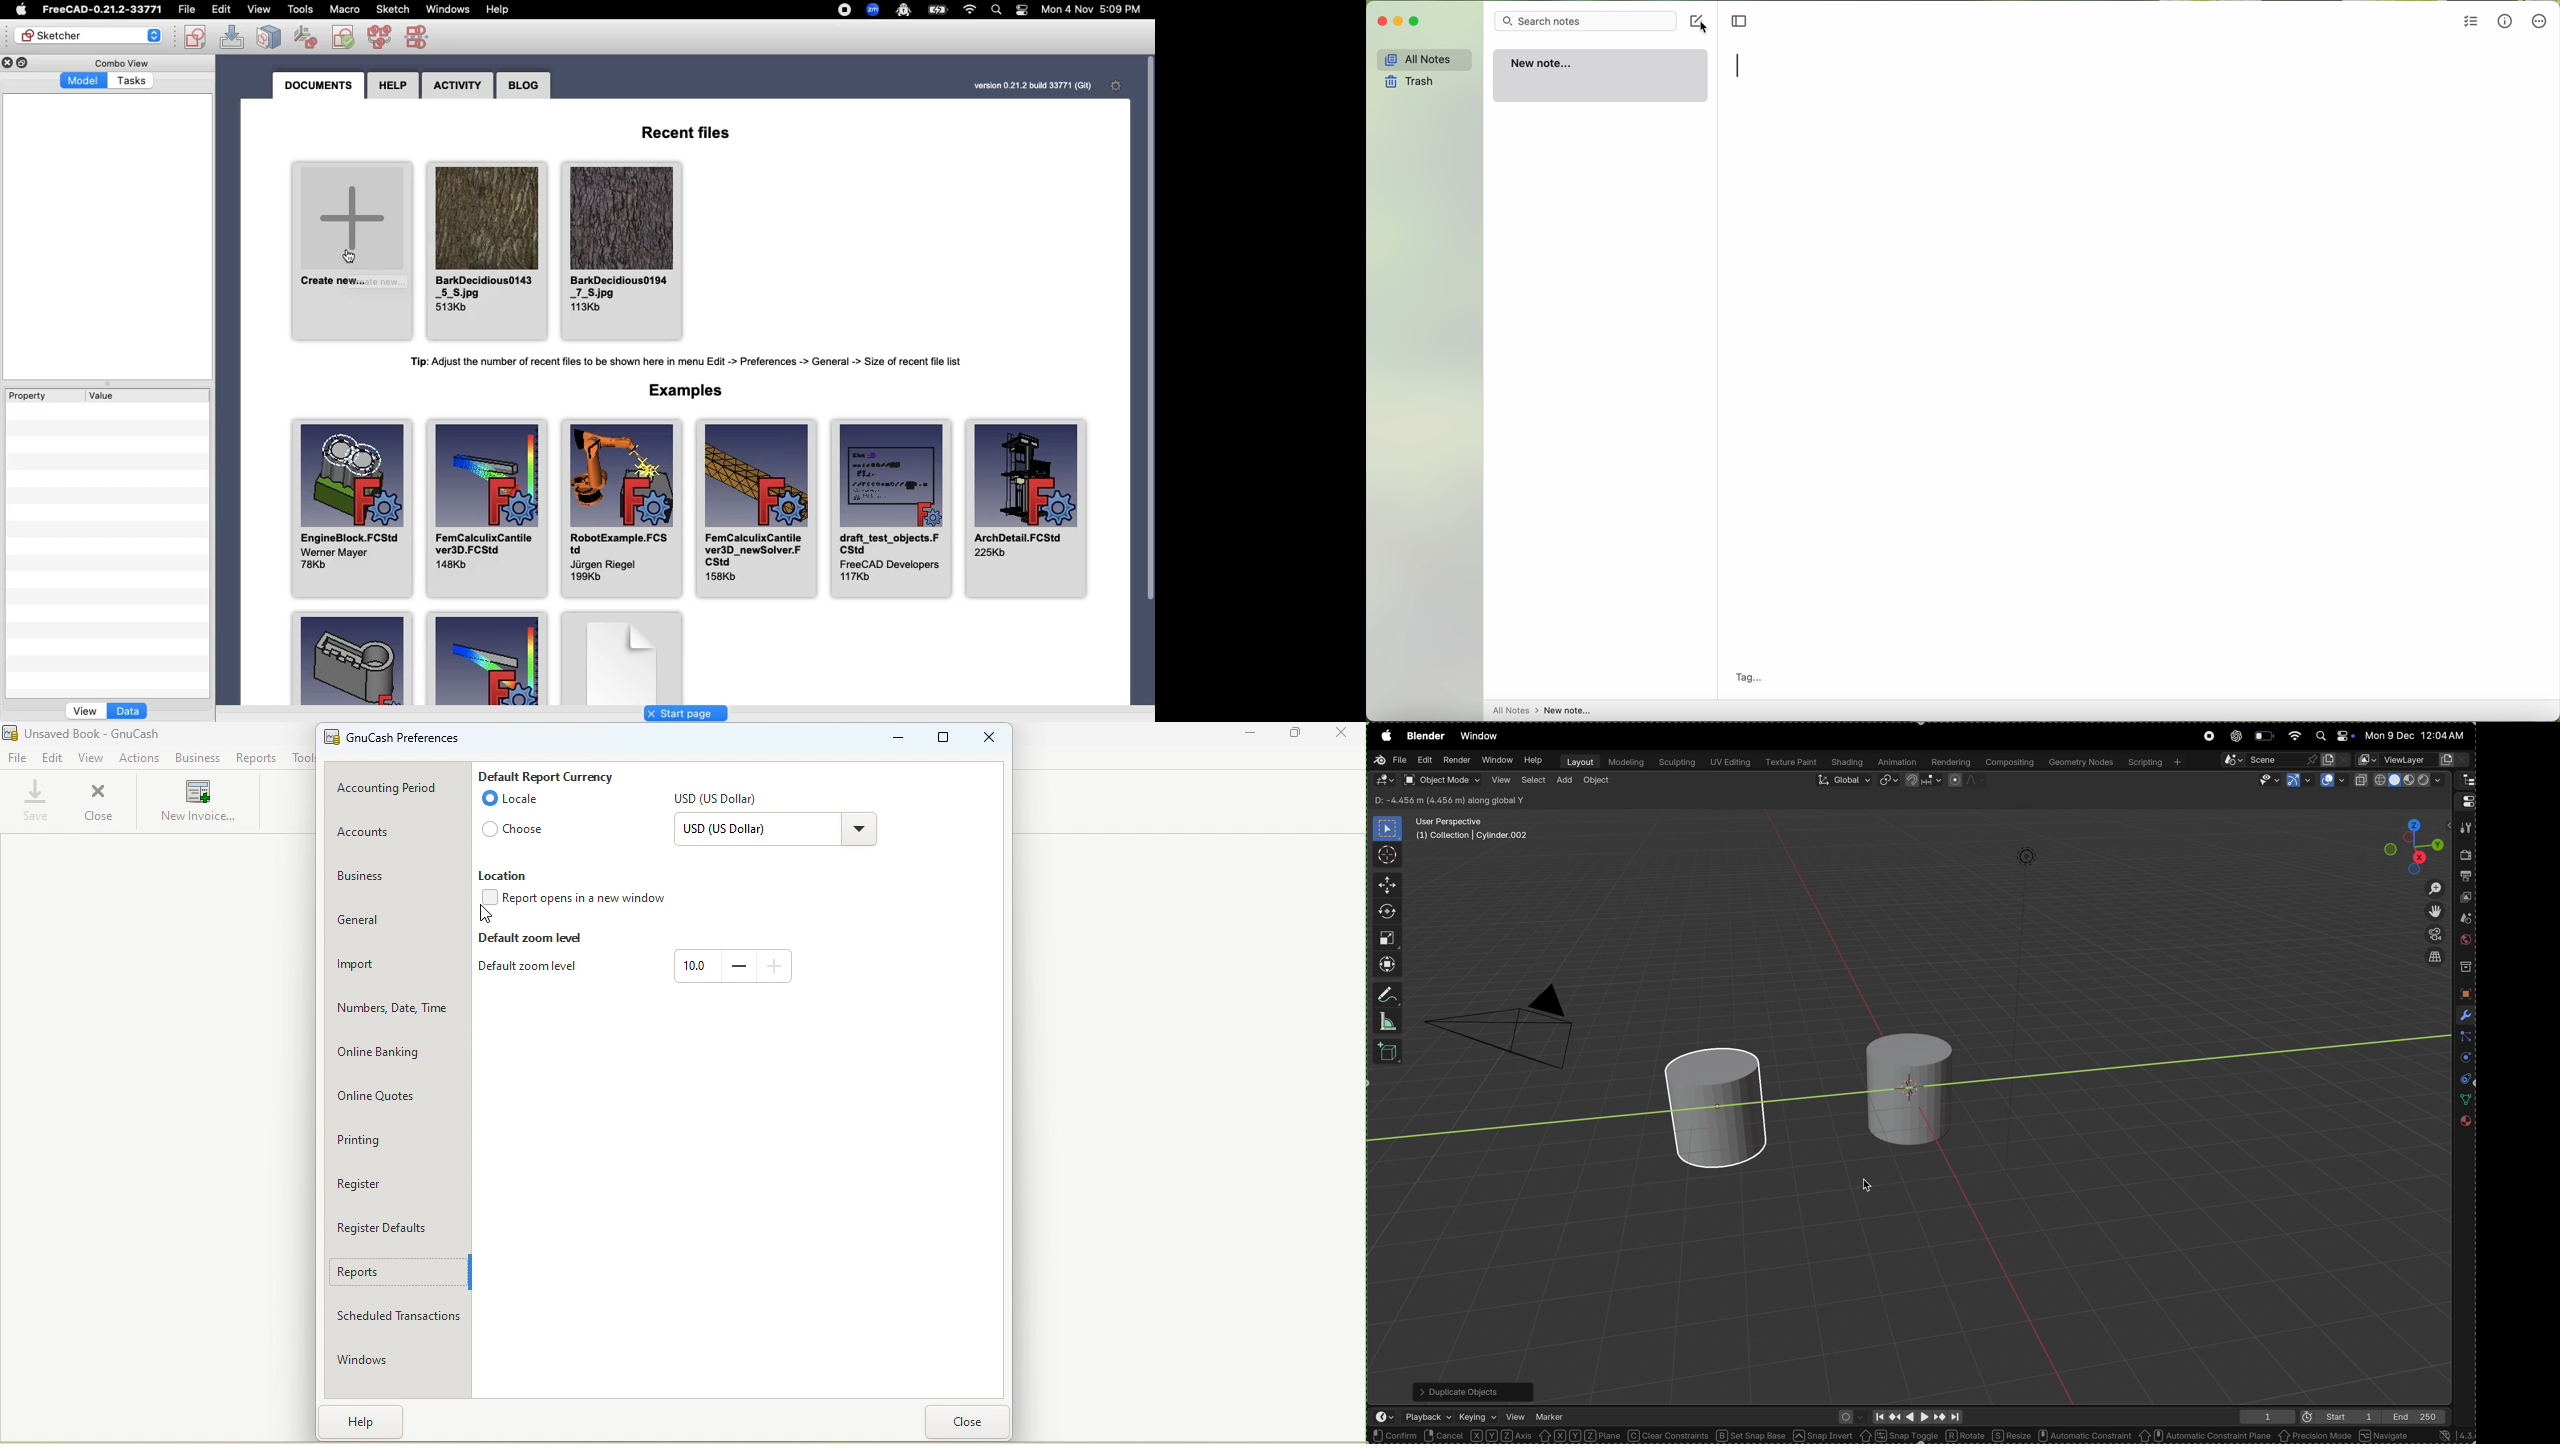 Image resolution: width=2576 pixels, height=1456 pixels. Describe the element at coordinates (40, 396) in the screenshot. I see `Property` at that location.